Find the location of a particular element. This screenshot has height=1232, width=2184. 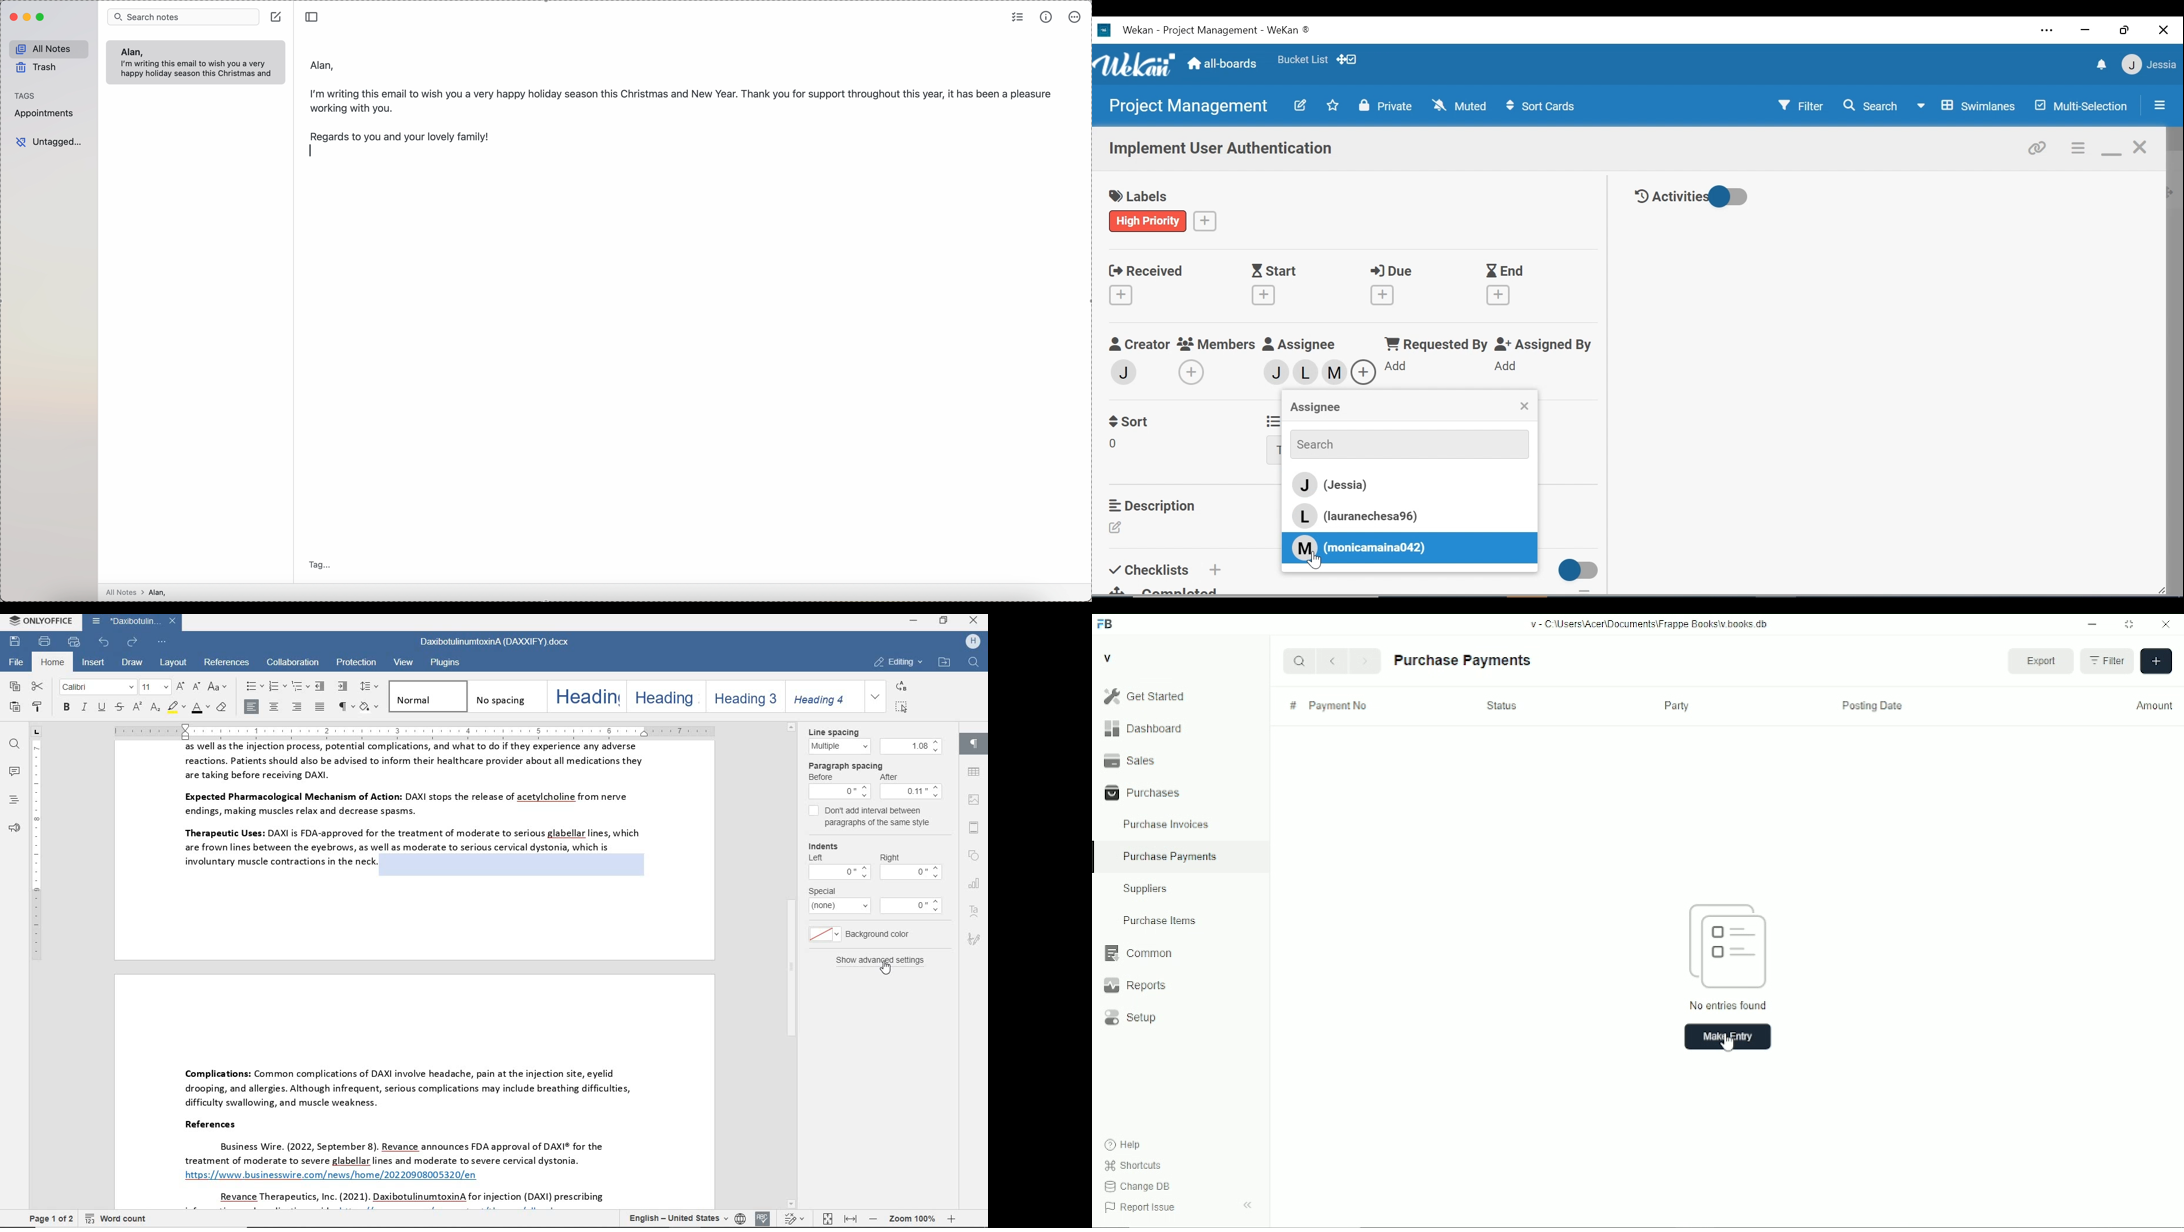

header & footer is located at coordinates (973, 827).